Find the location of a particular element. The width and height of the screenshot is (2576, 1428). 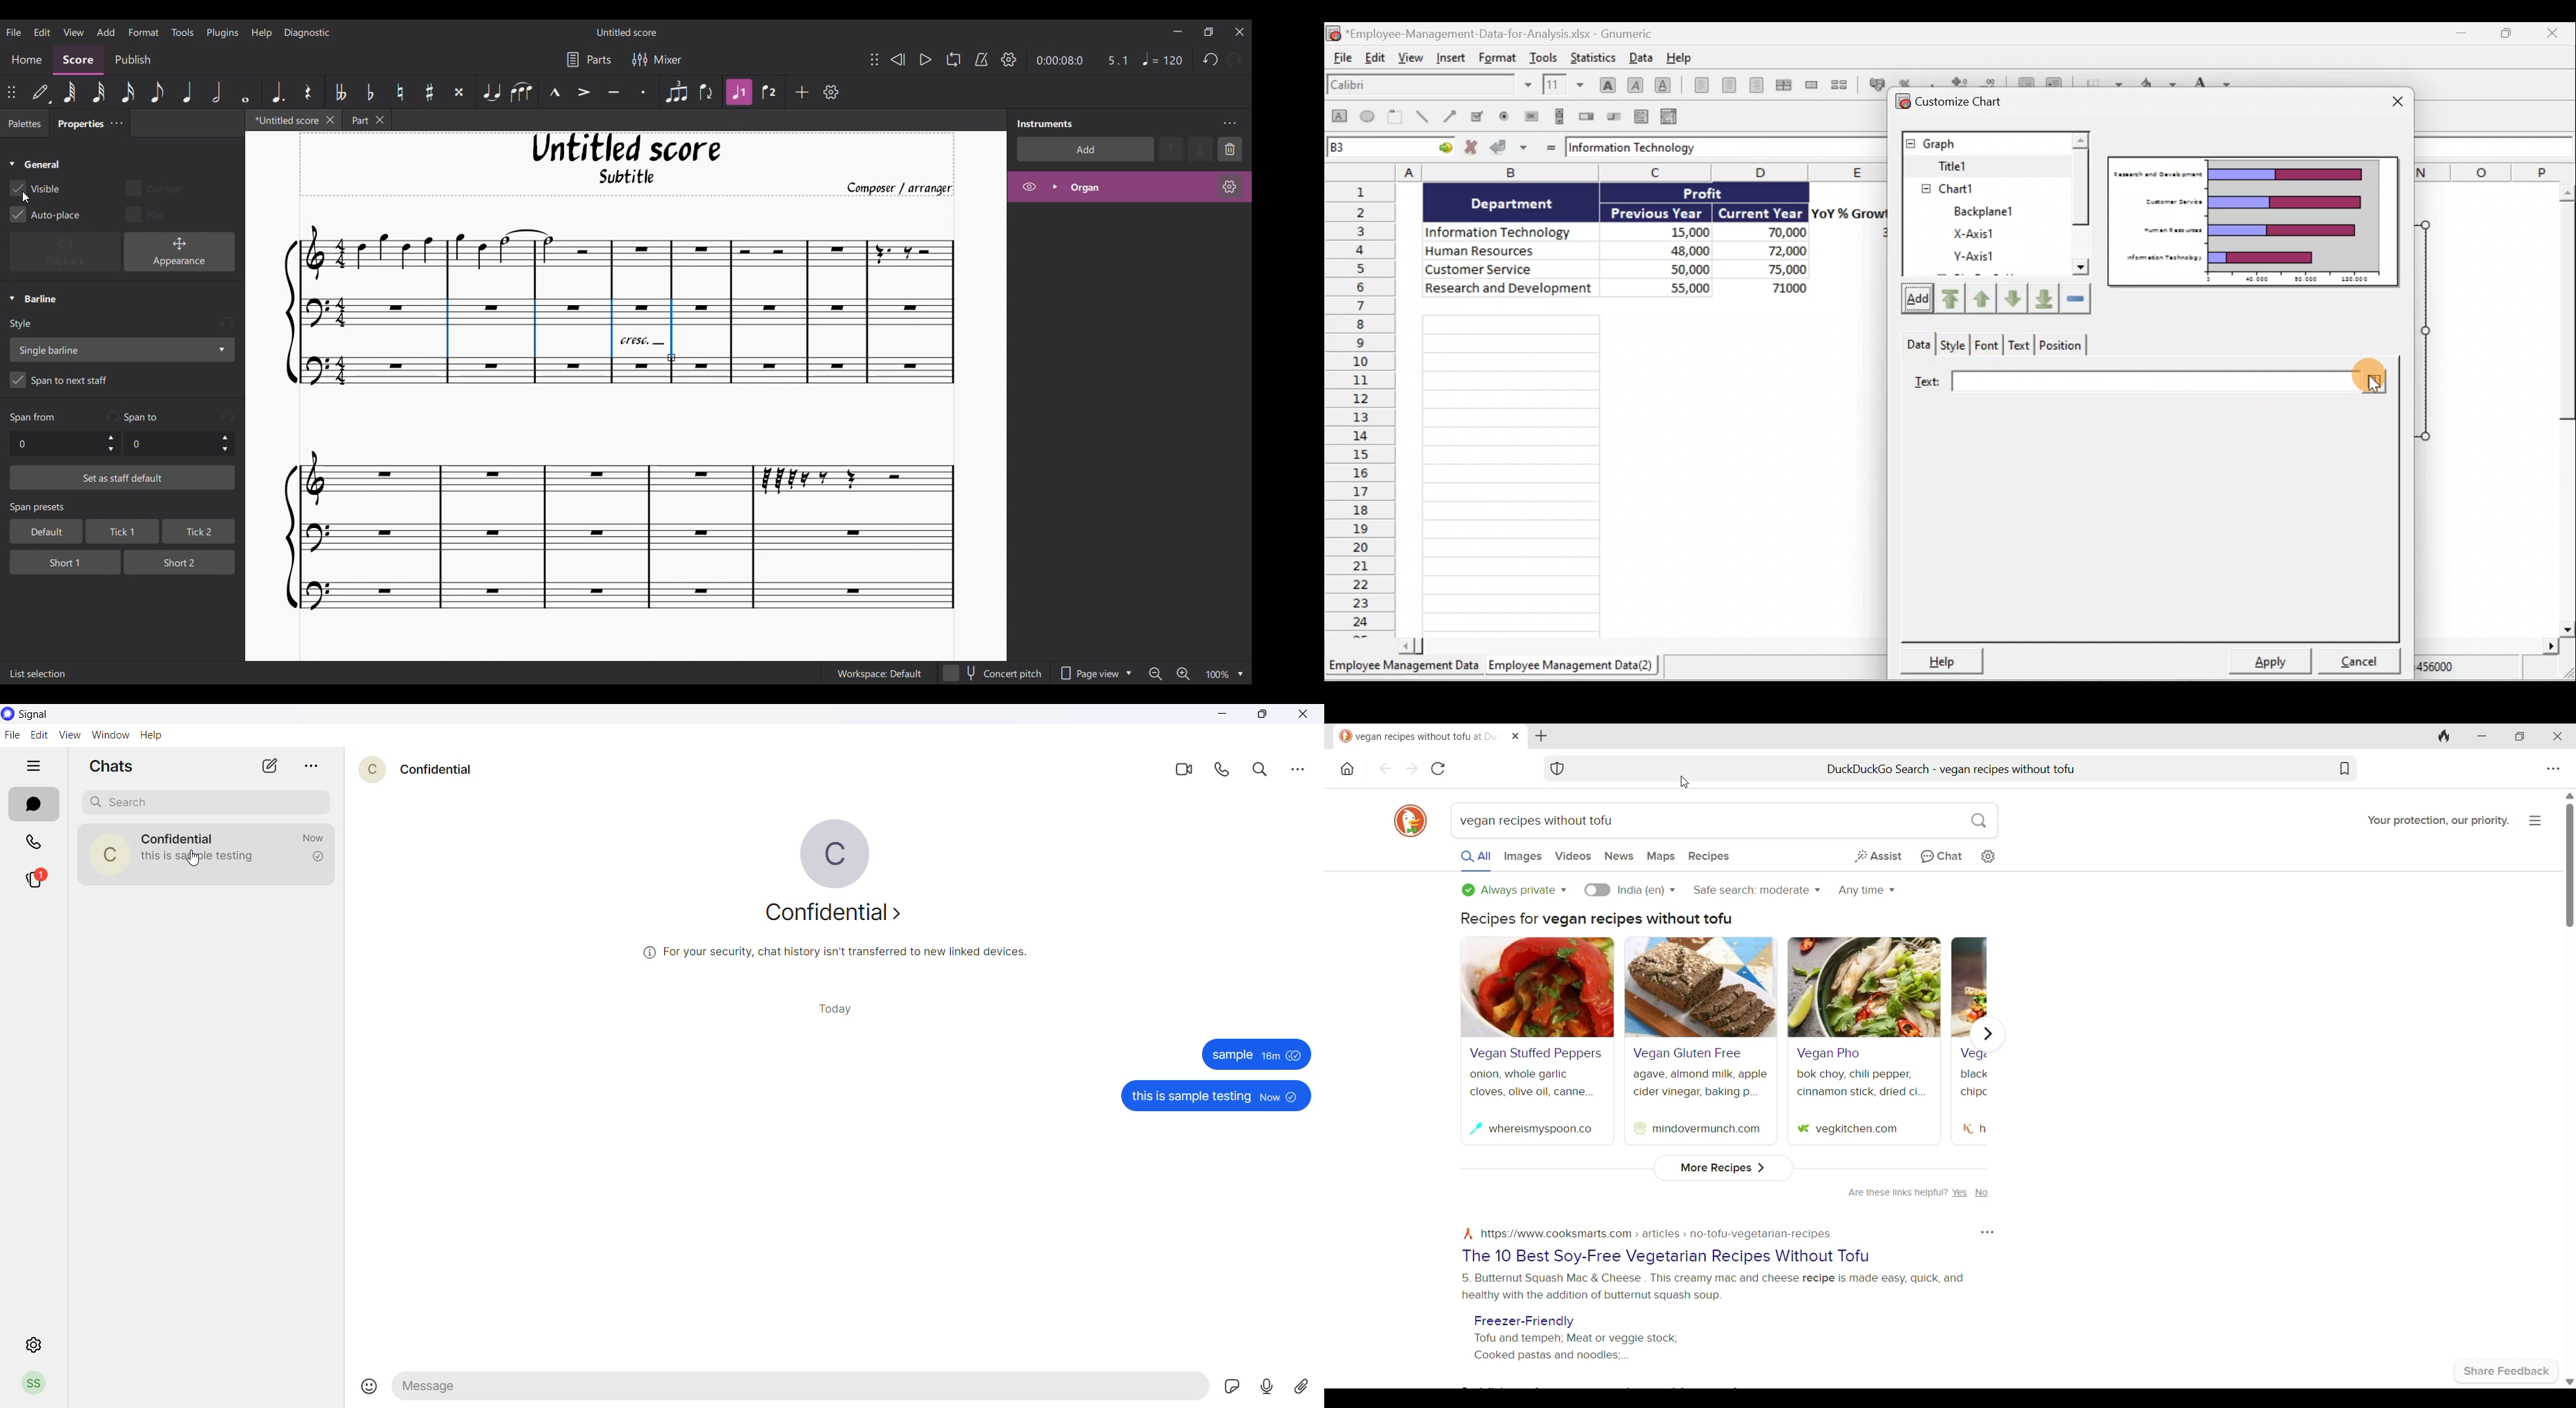

Staccato is located at coordinates (644, 92).